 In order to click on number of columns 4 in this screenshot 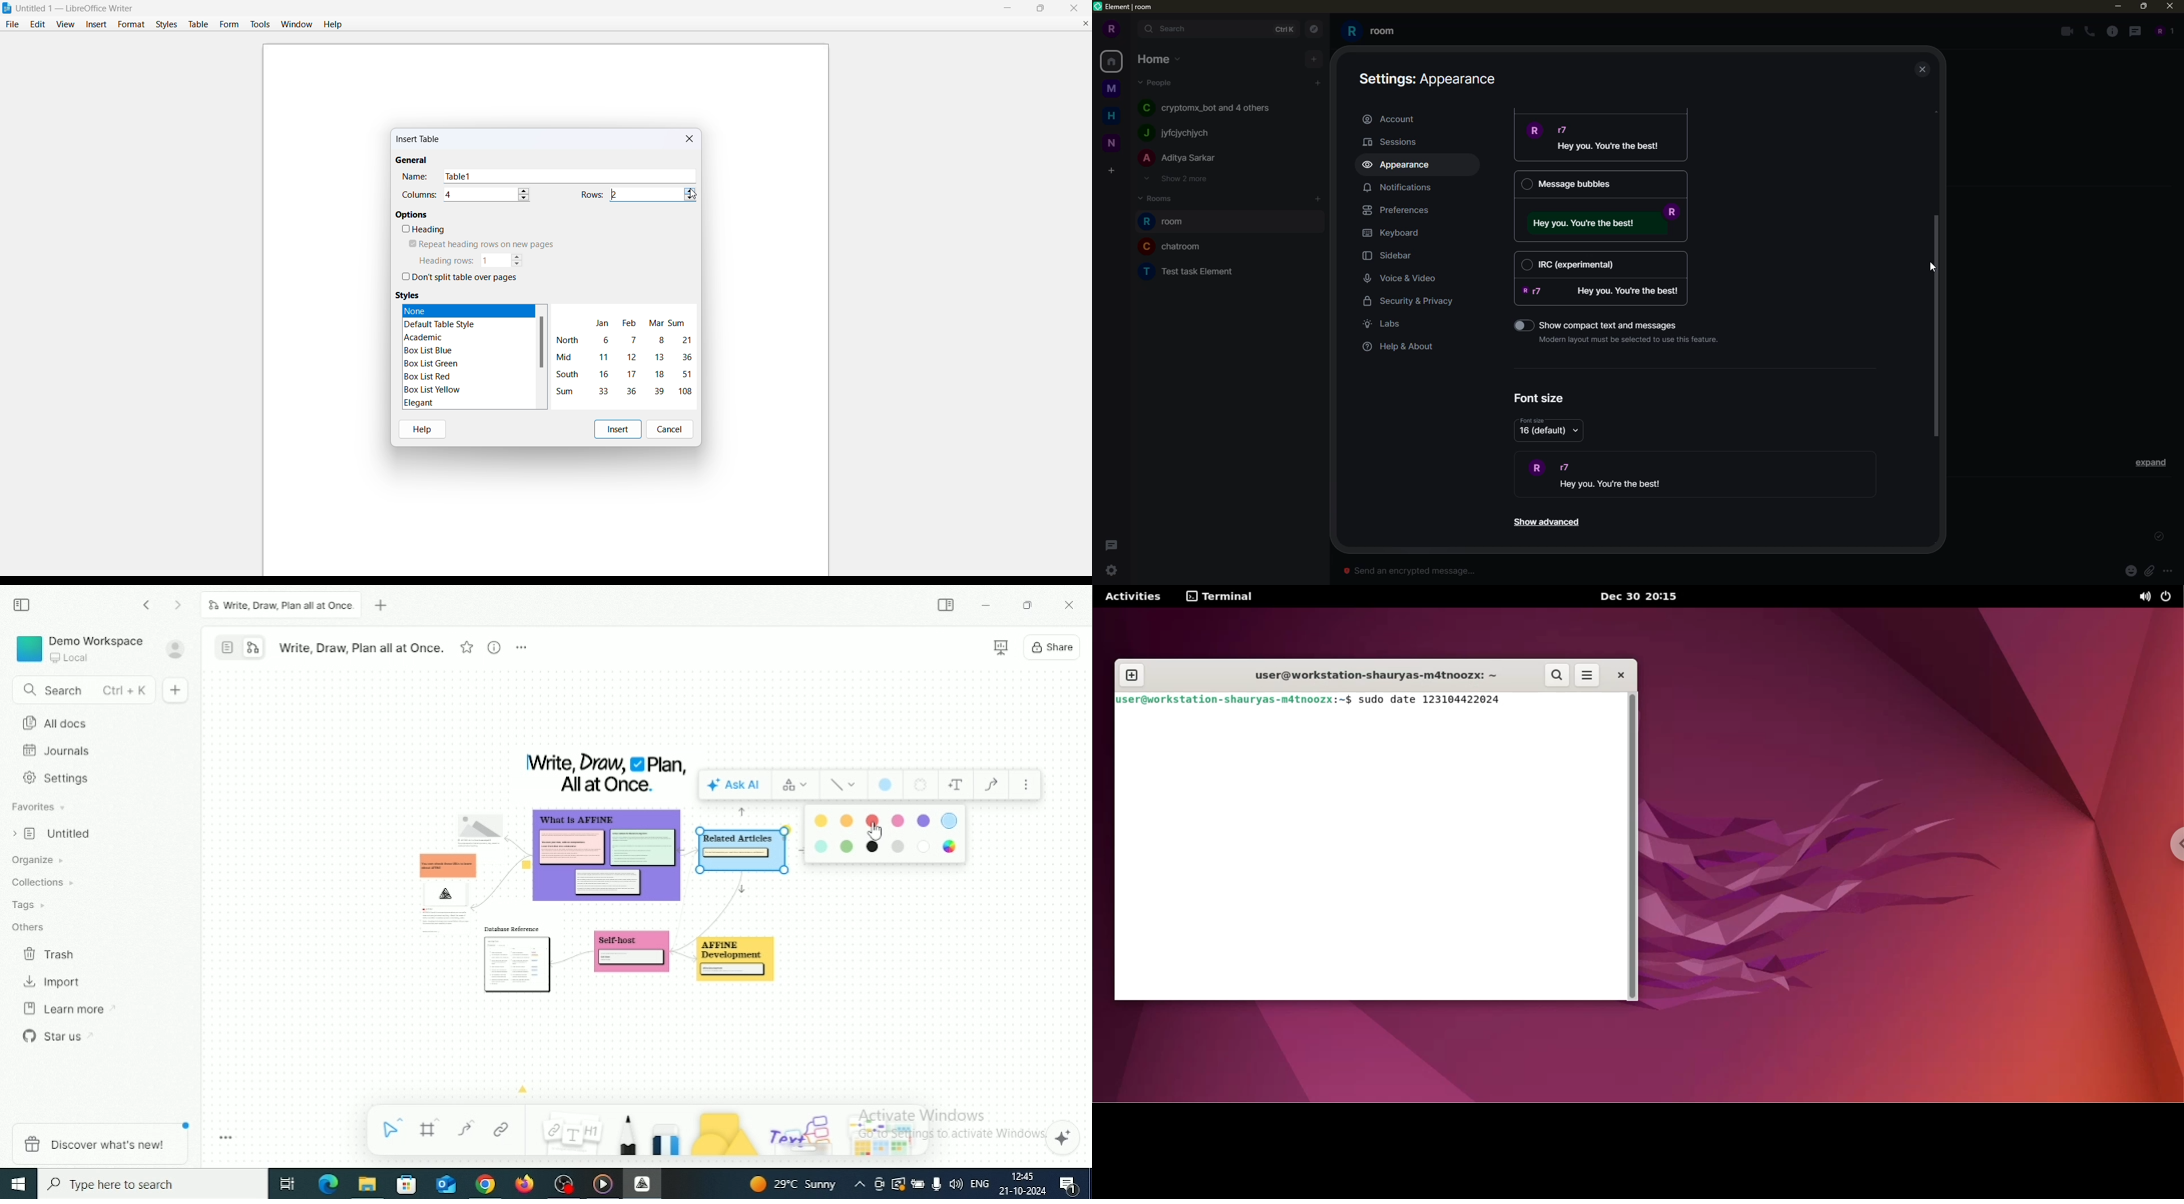, I will do `click(479, 195)`.